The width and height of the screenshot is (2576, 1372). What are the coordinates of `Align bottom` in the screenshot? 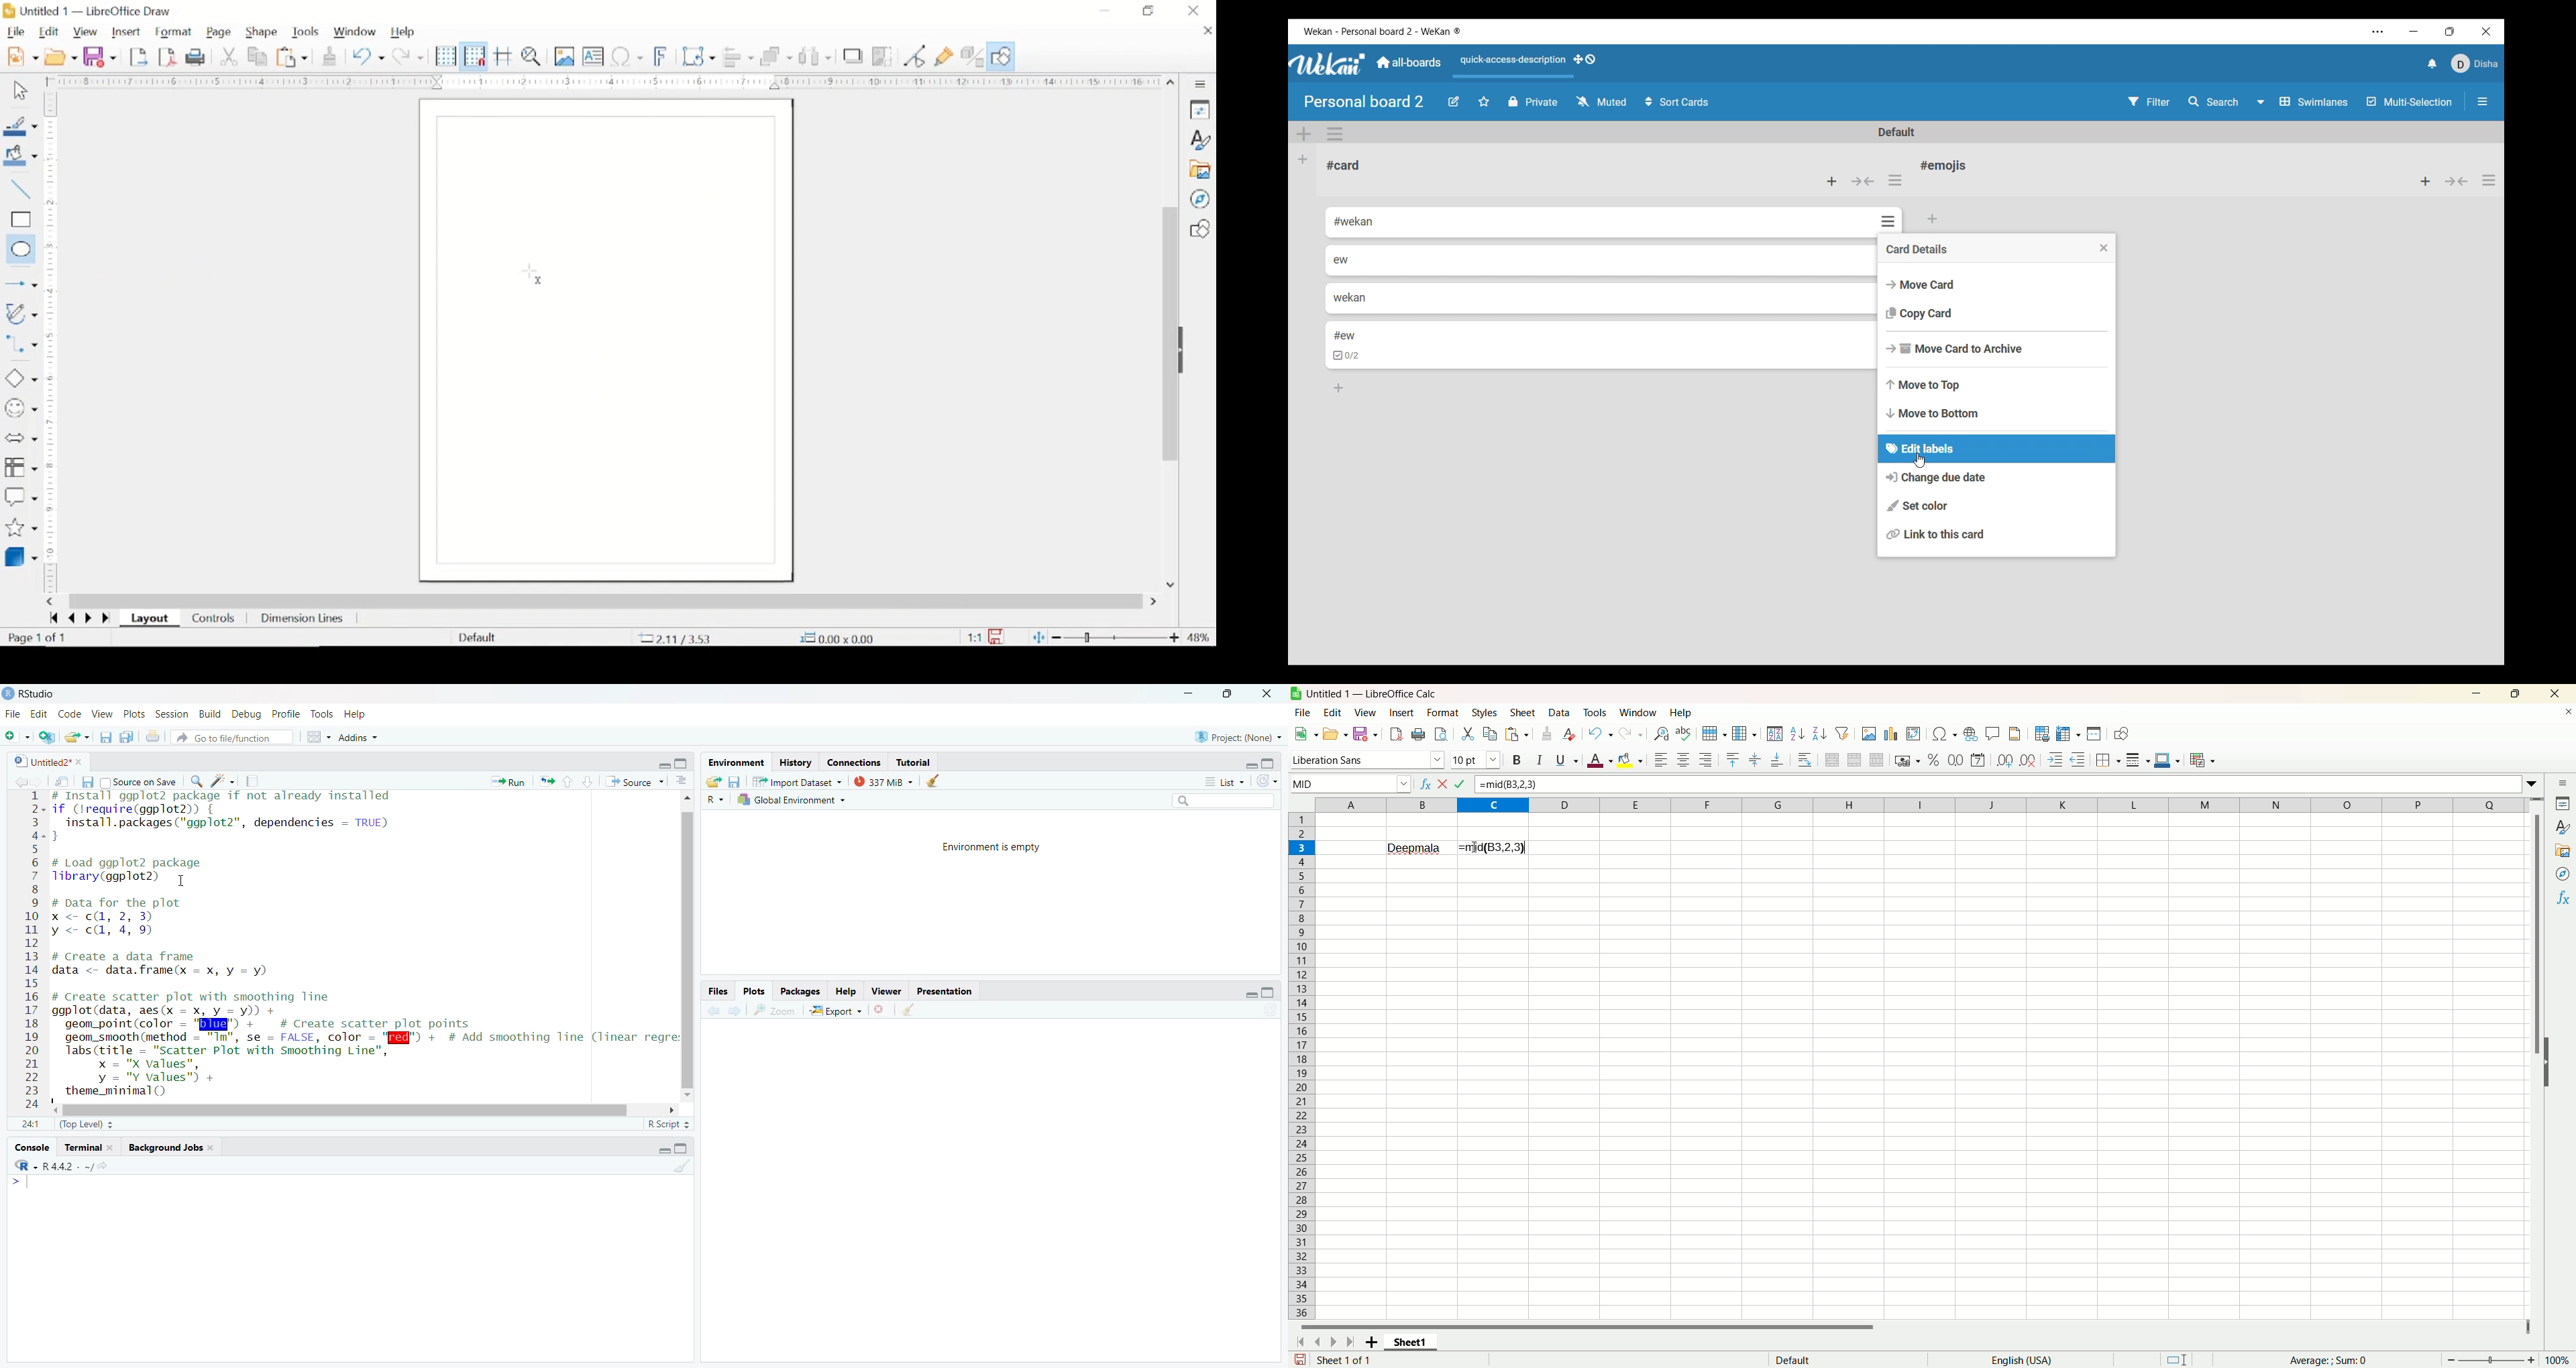 It's located at (1776, 761).